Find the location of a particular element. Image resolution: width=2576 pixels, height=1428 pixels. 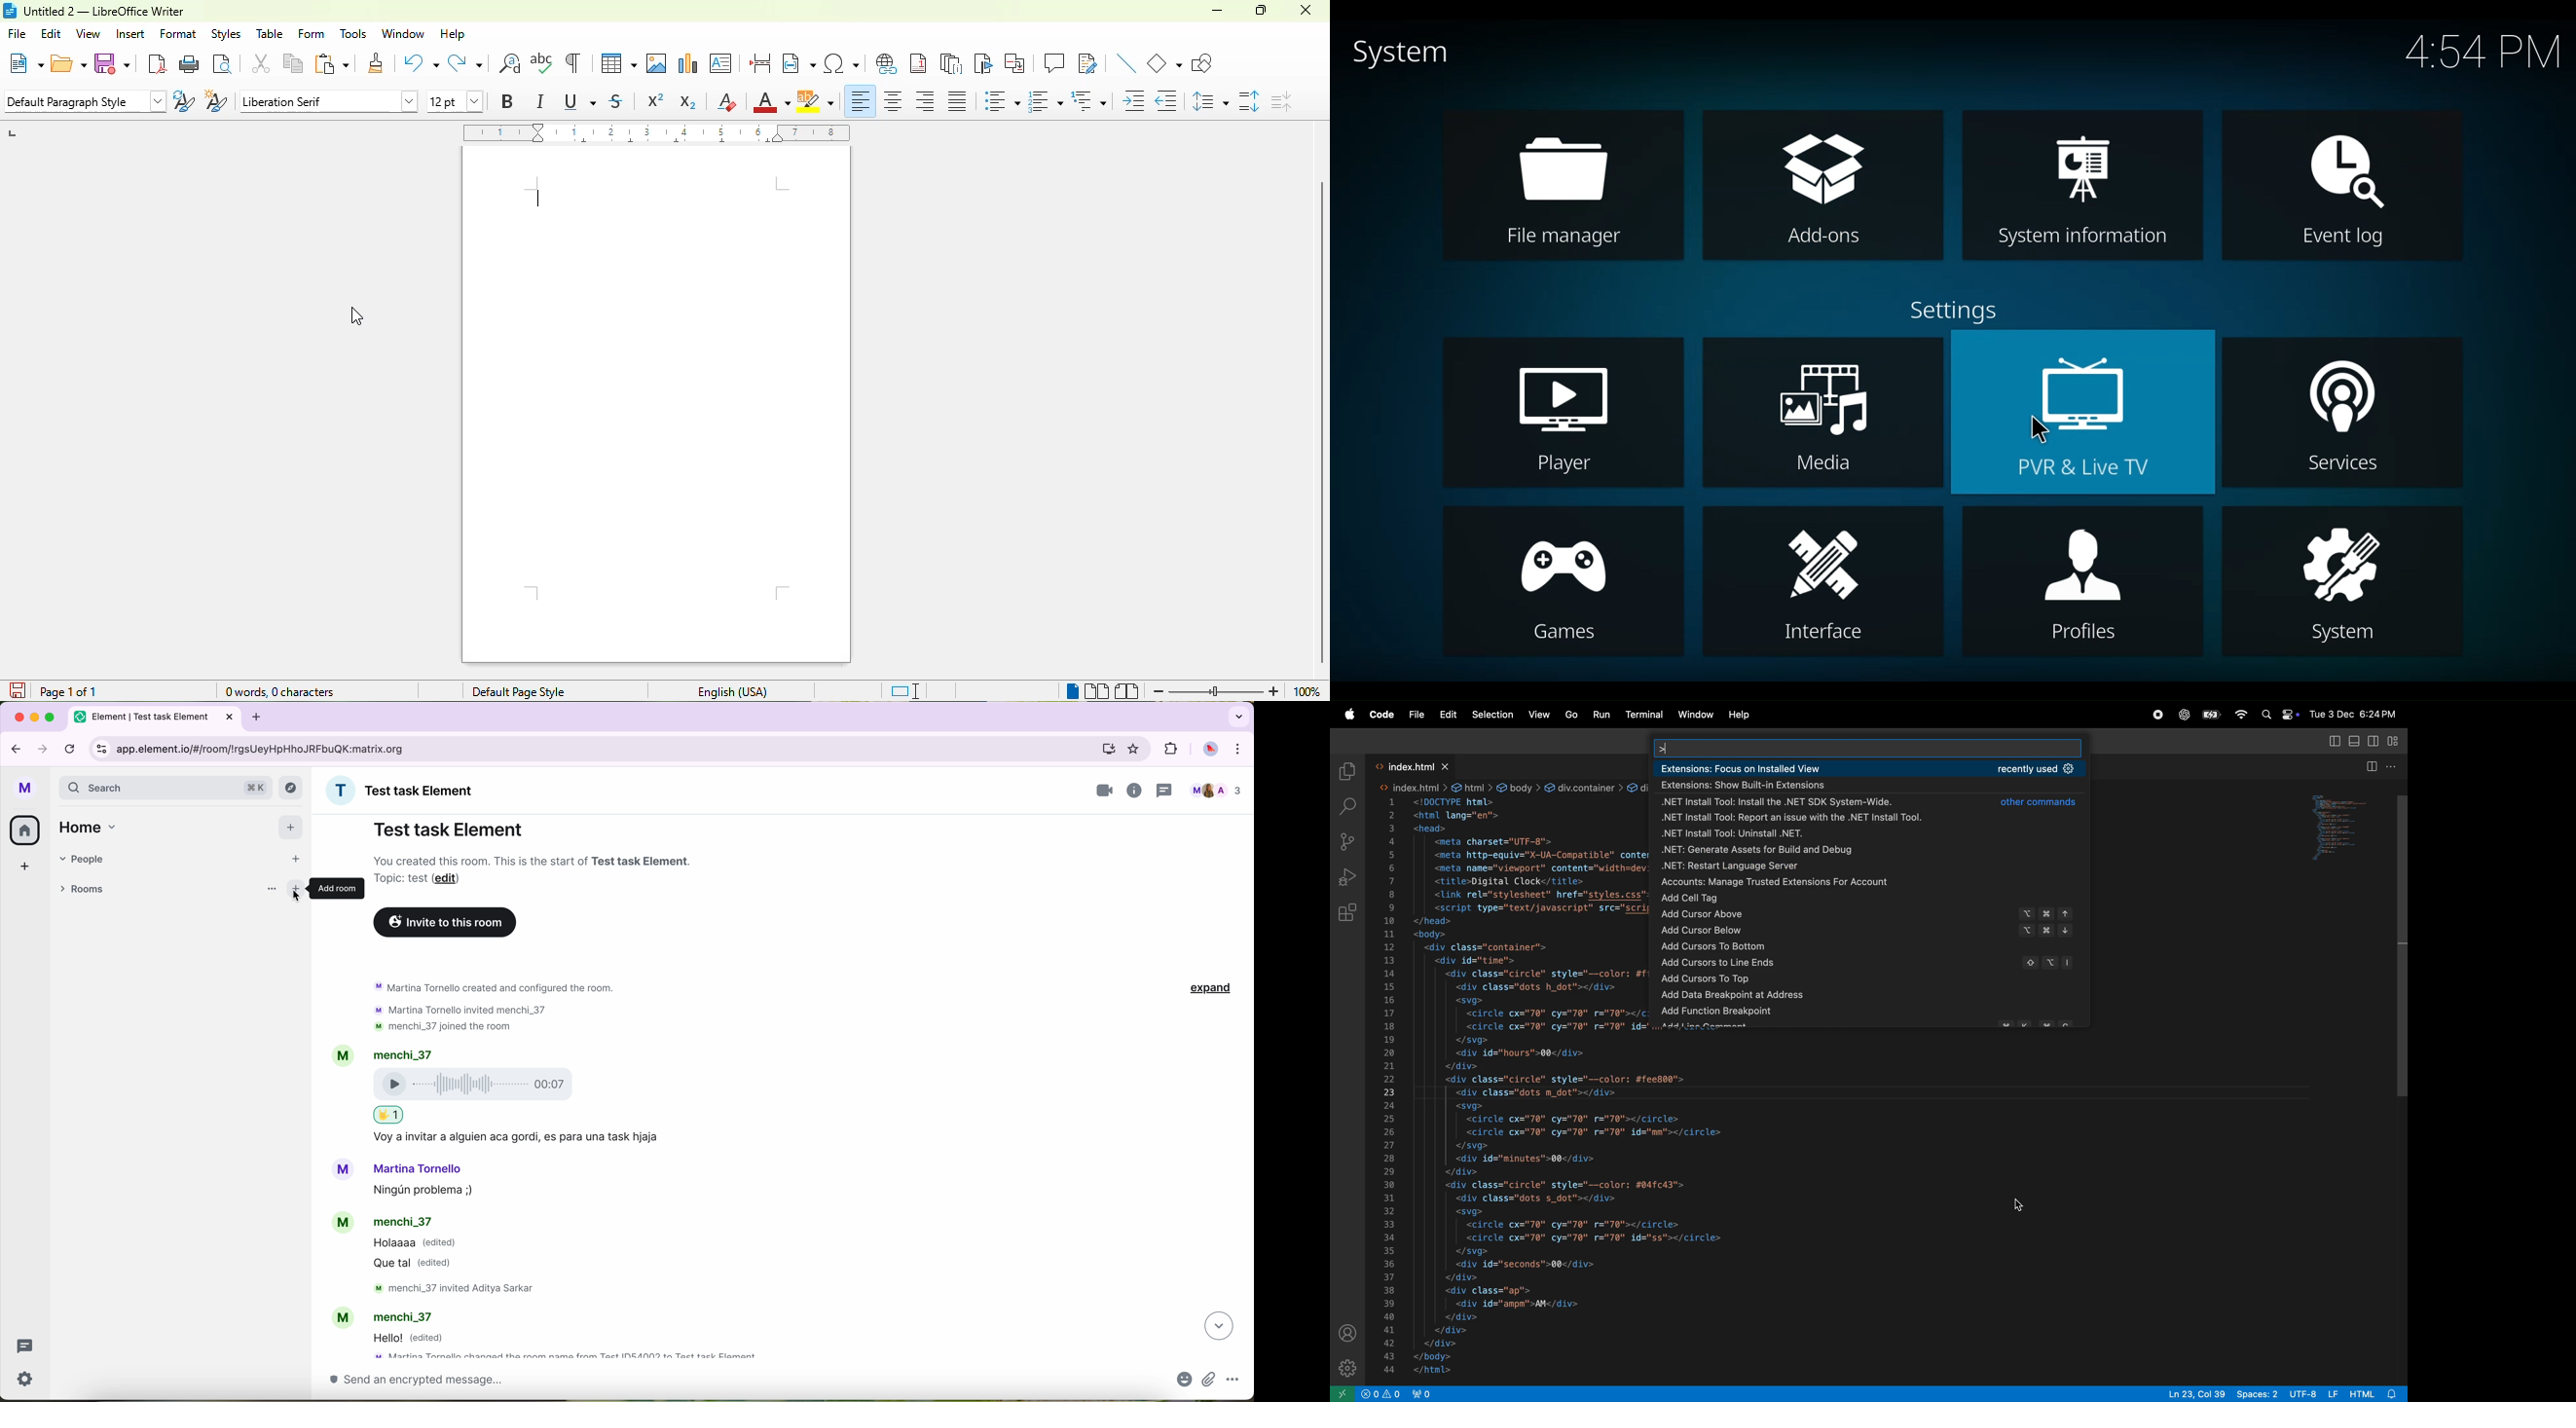

text is located at coordinates (471, 1008).